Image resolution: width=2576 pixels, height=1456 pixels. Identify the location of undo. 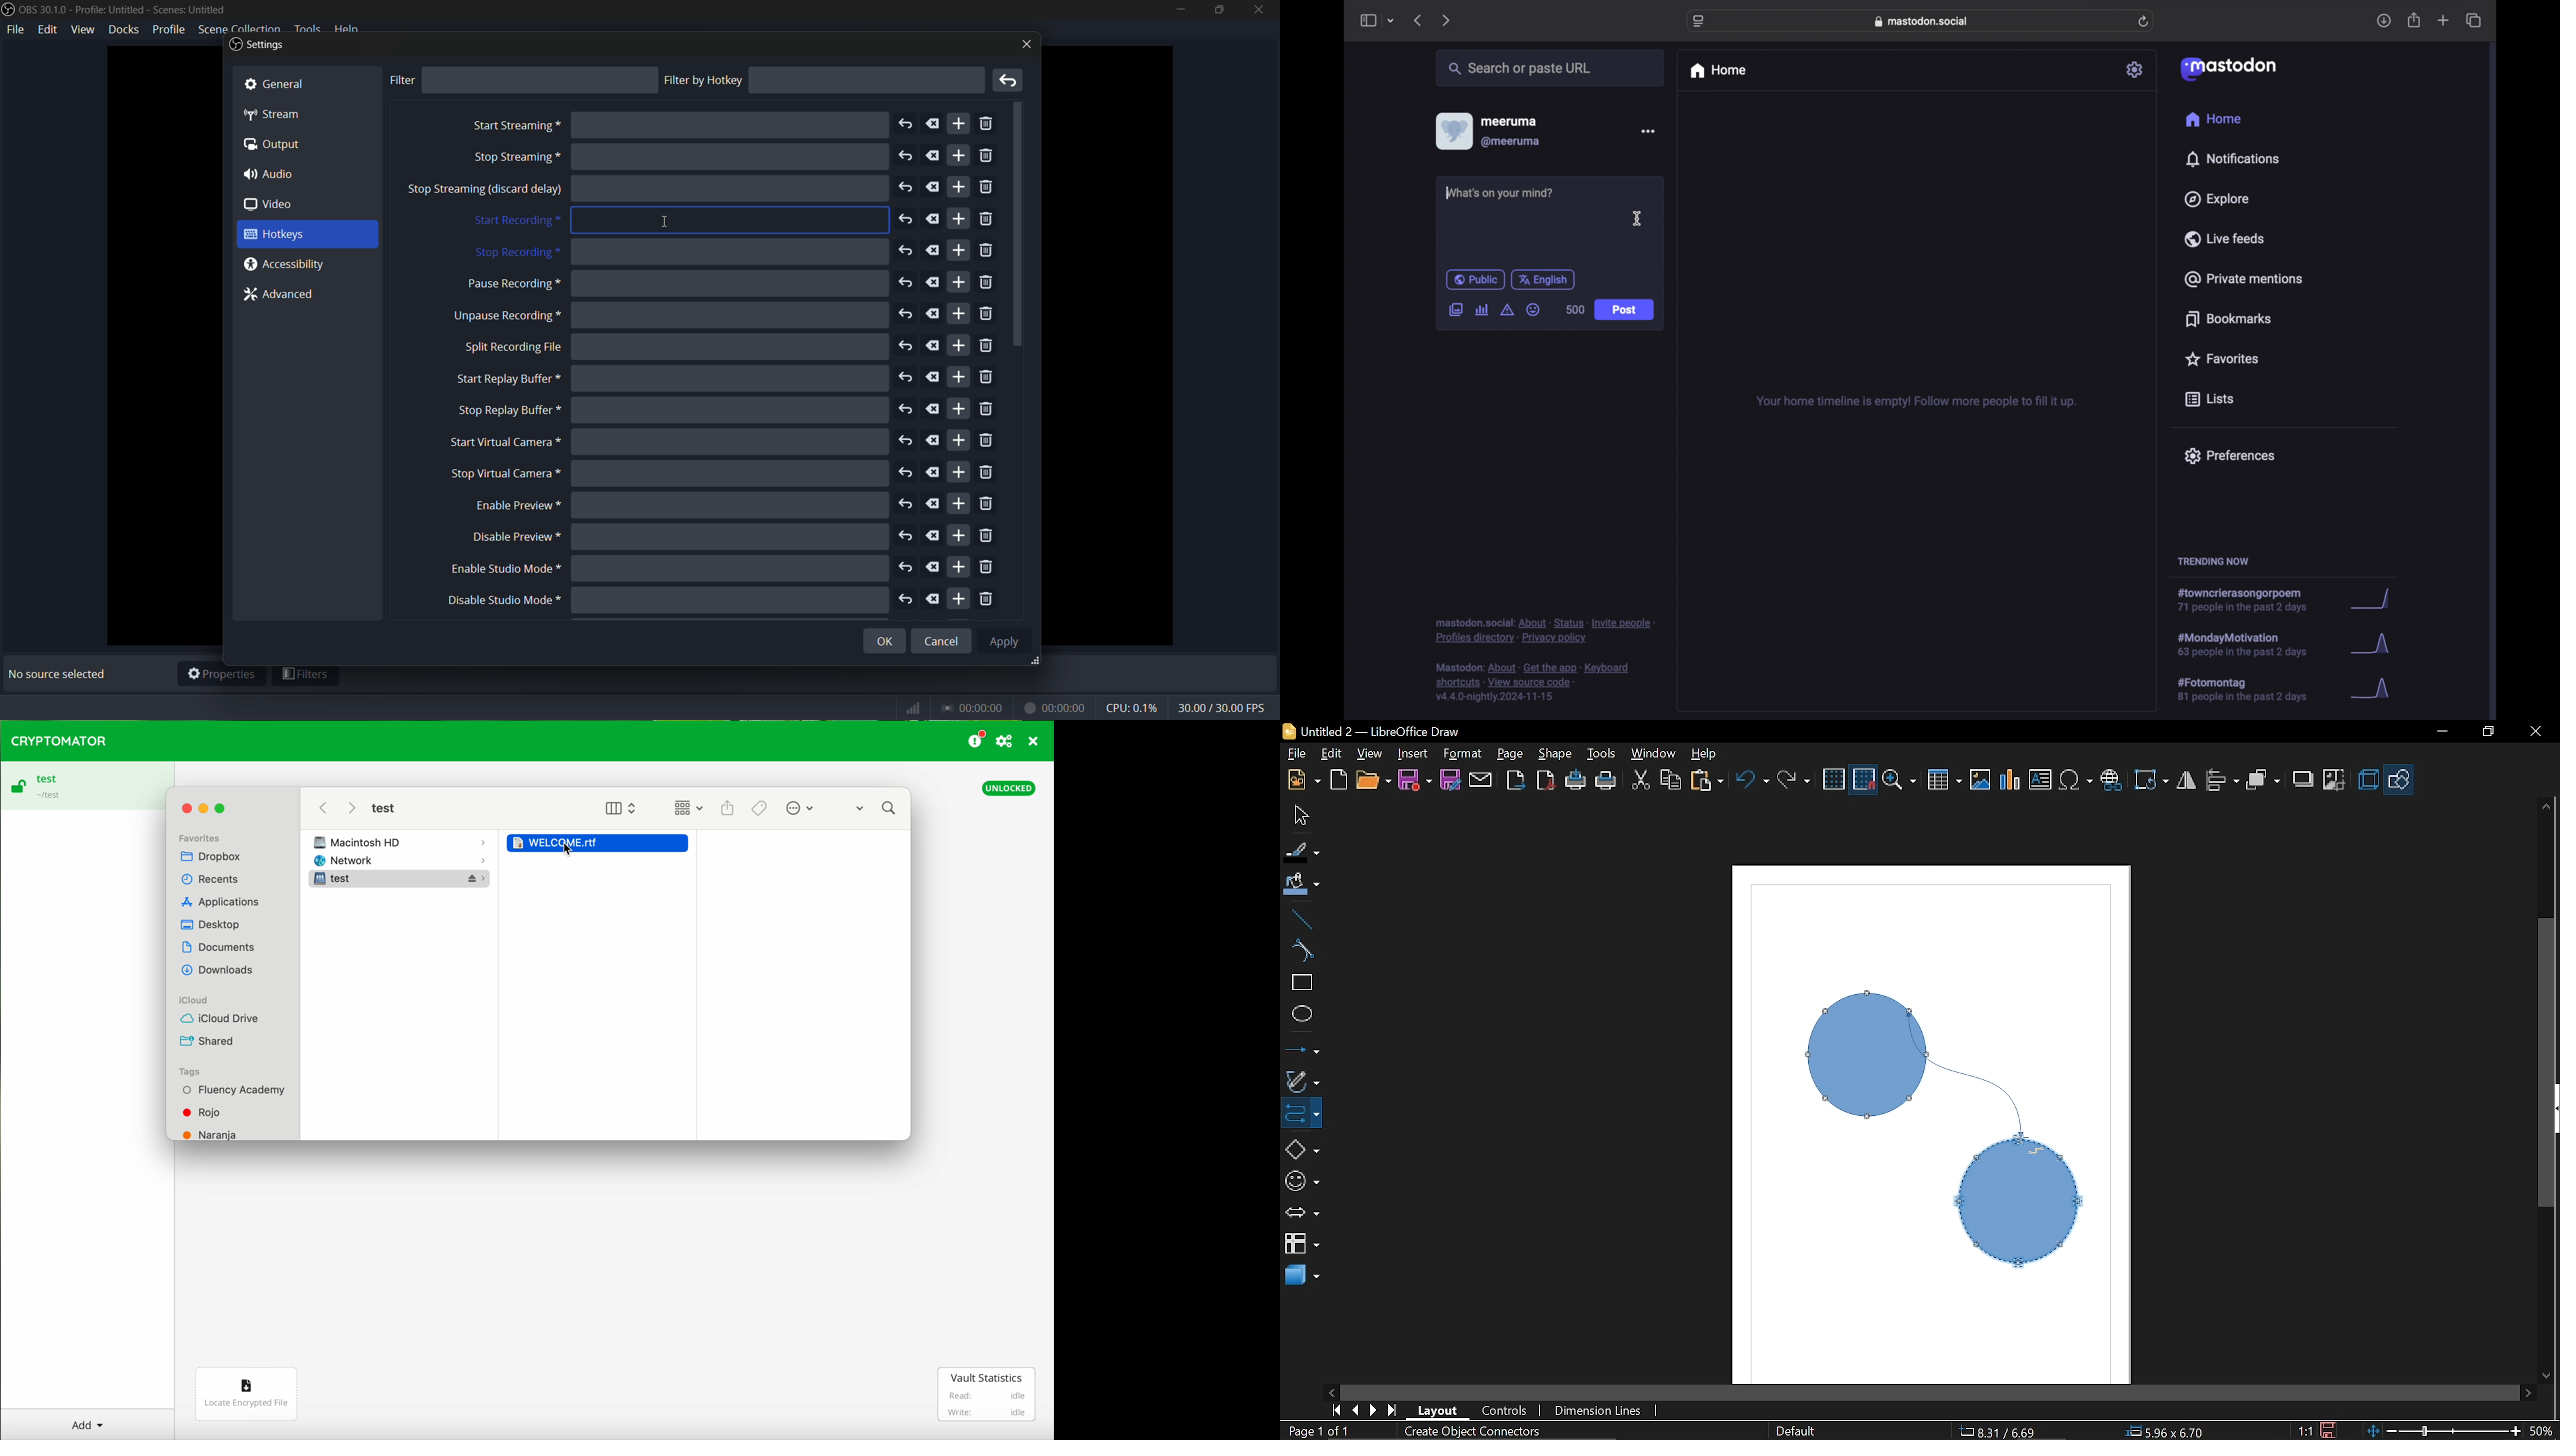
(905, 345).